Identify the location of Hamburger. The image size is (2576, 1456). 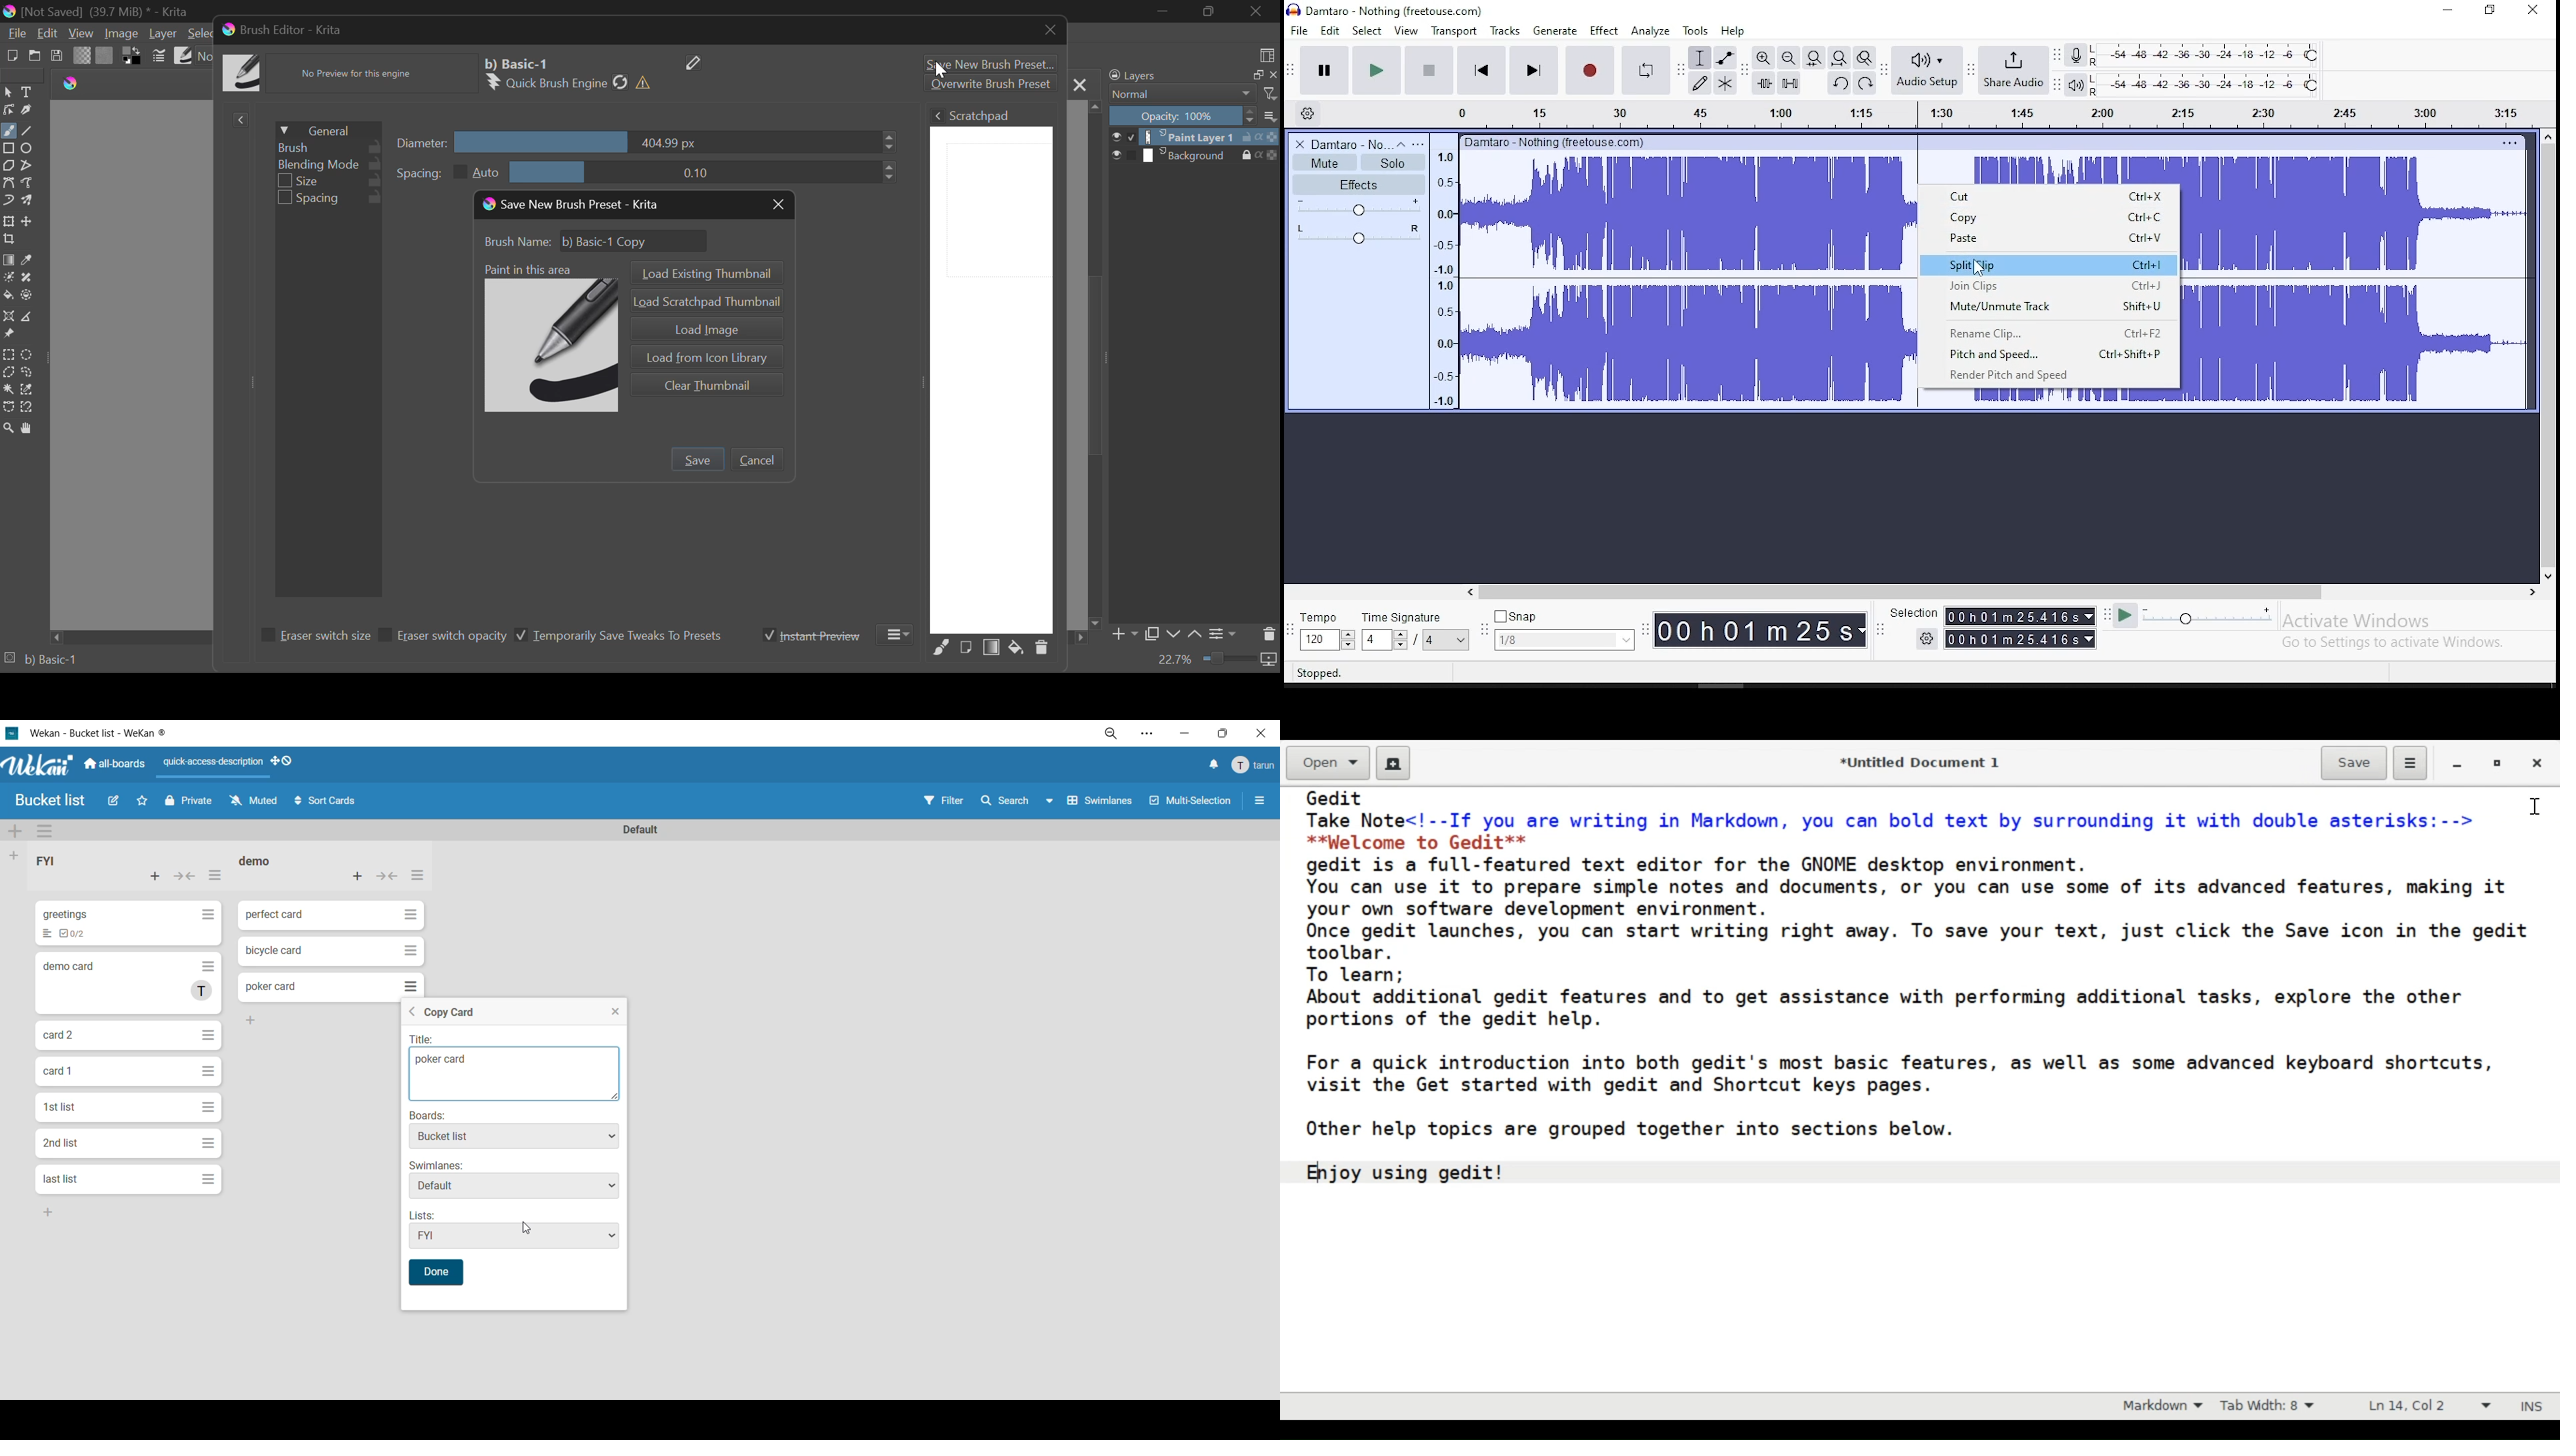
(206, 1070).